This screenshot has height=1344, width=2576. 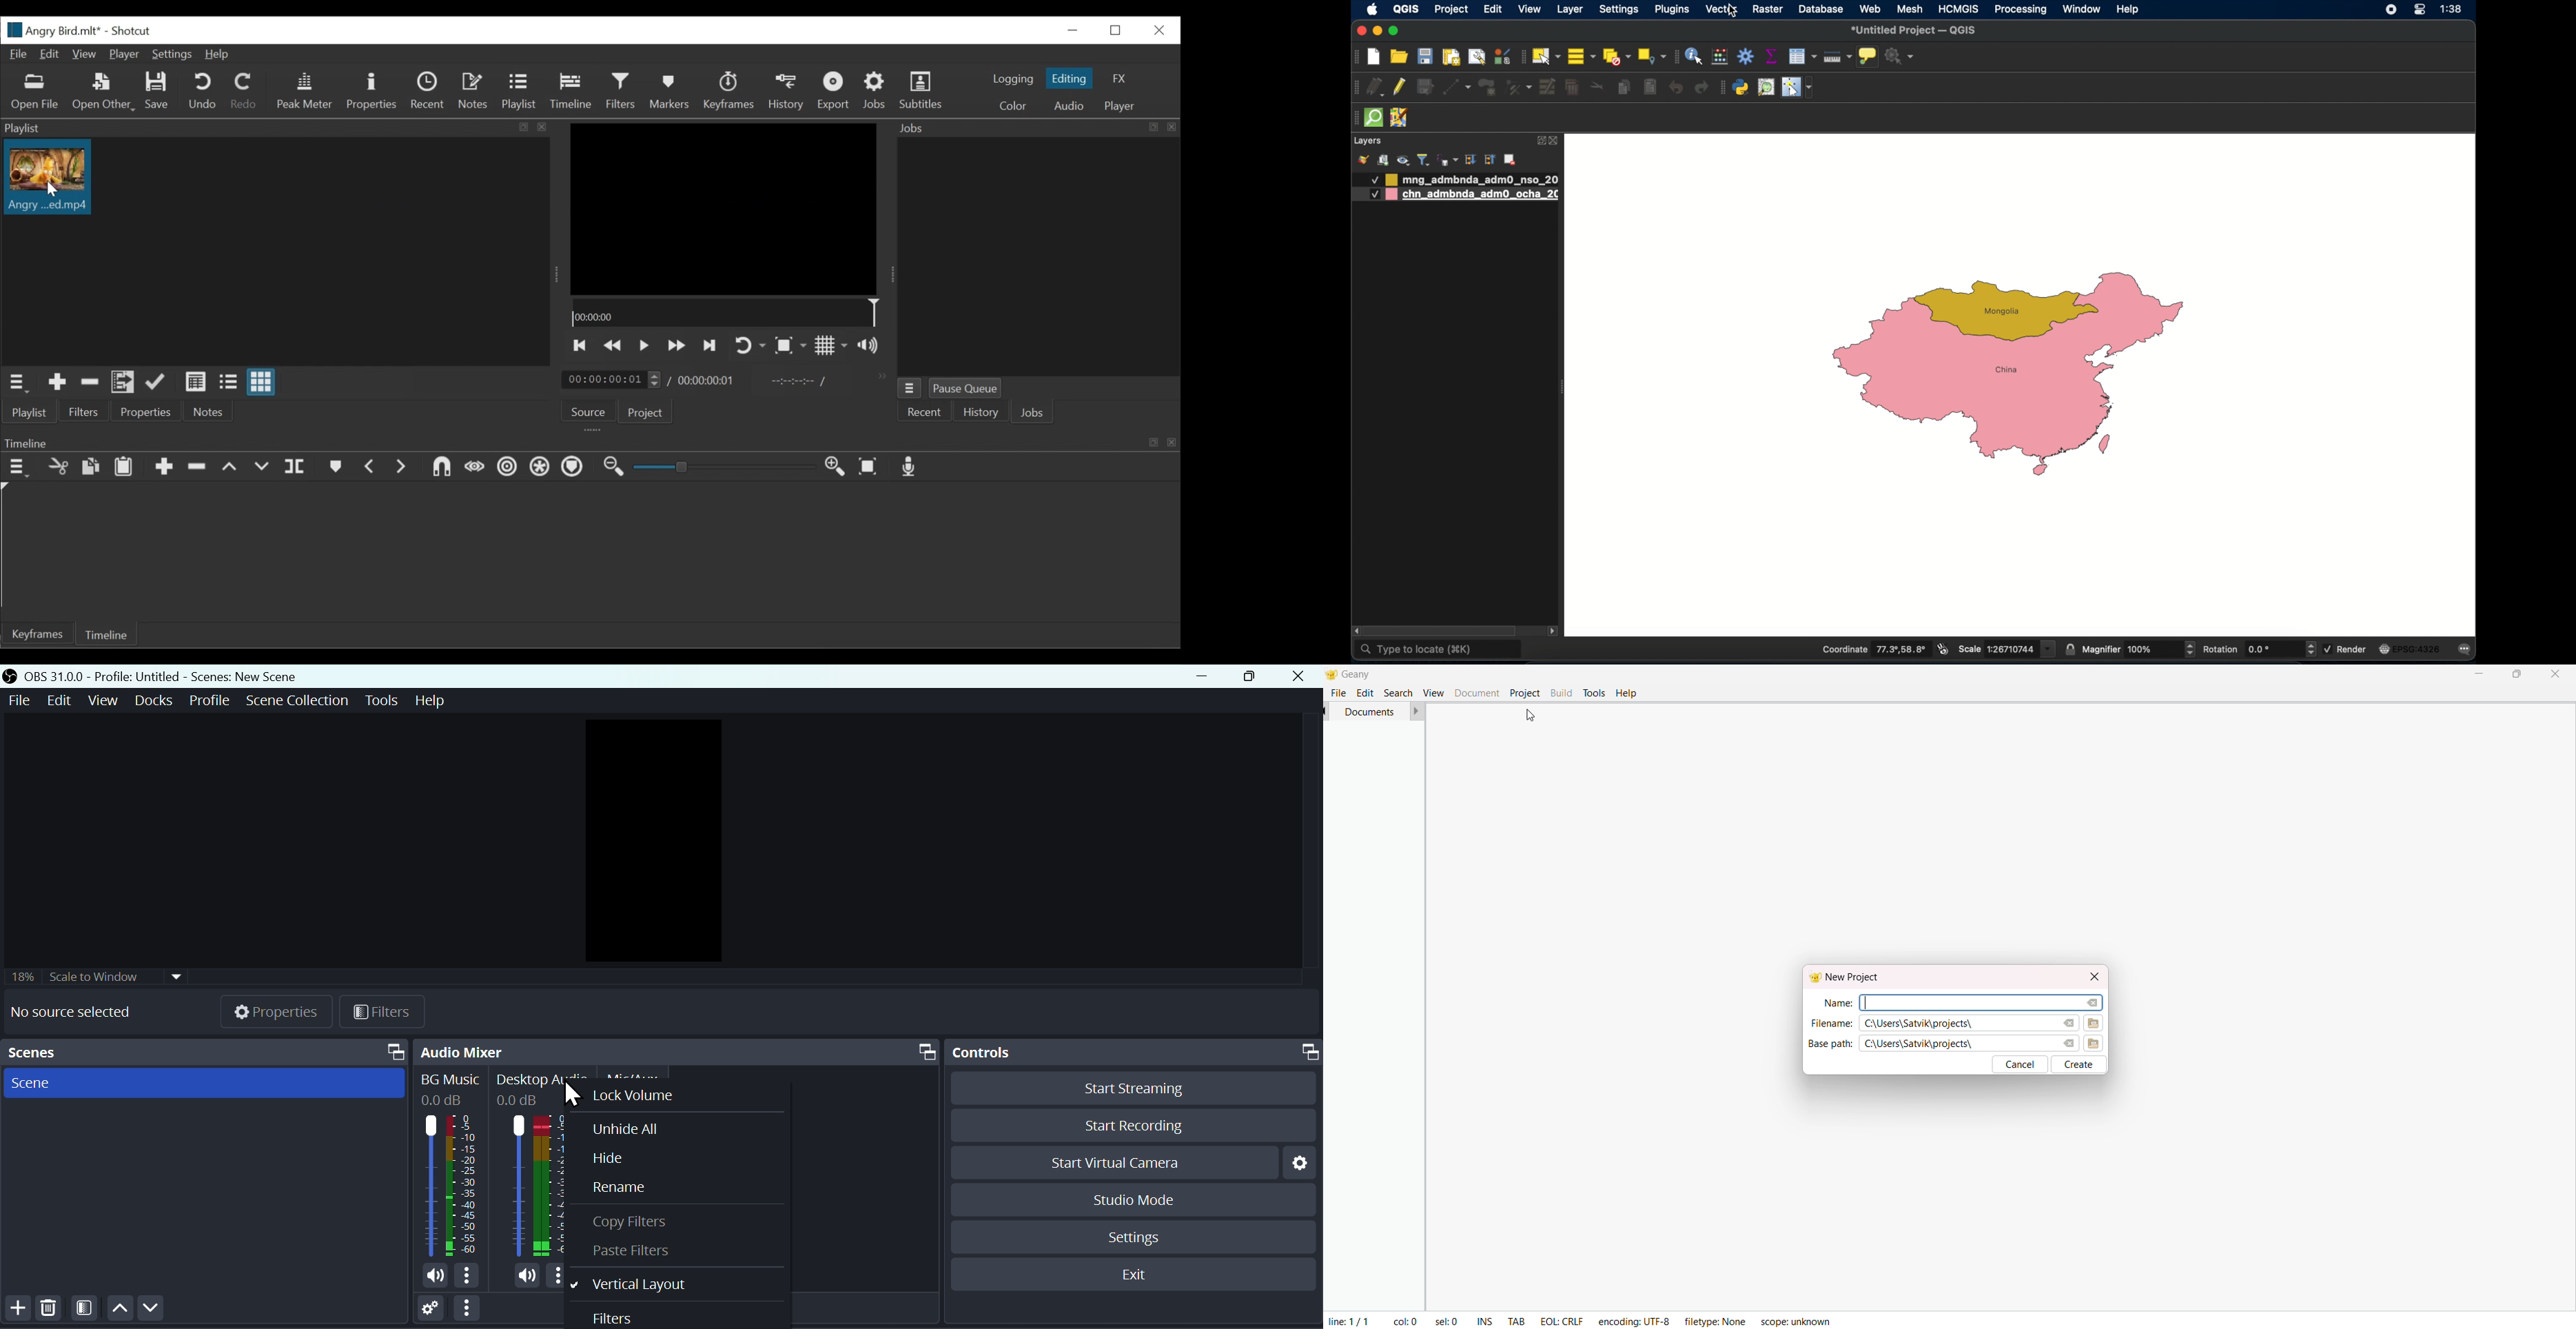 I want to click on option, so click(x=468, y=1308).